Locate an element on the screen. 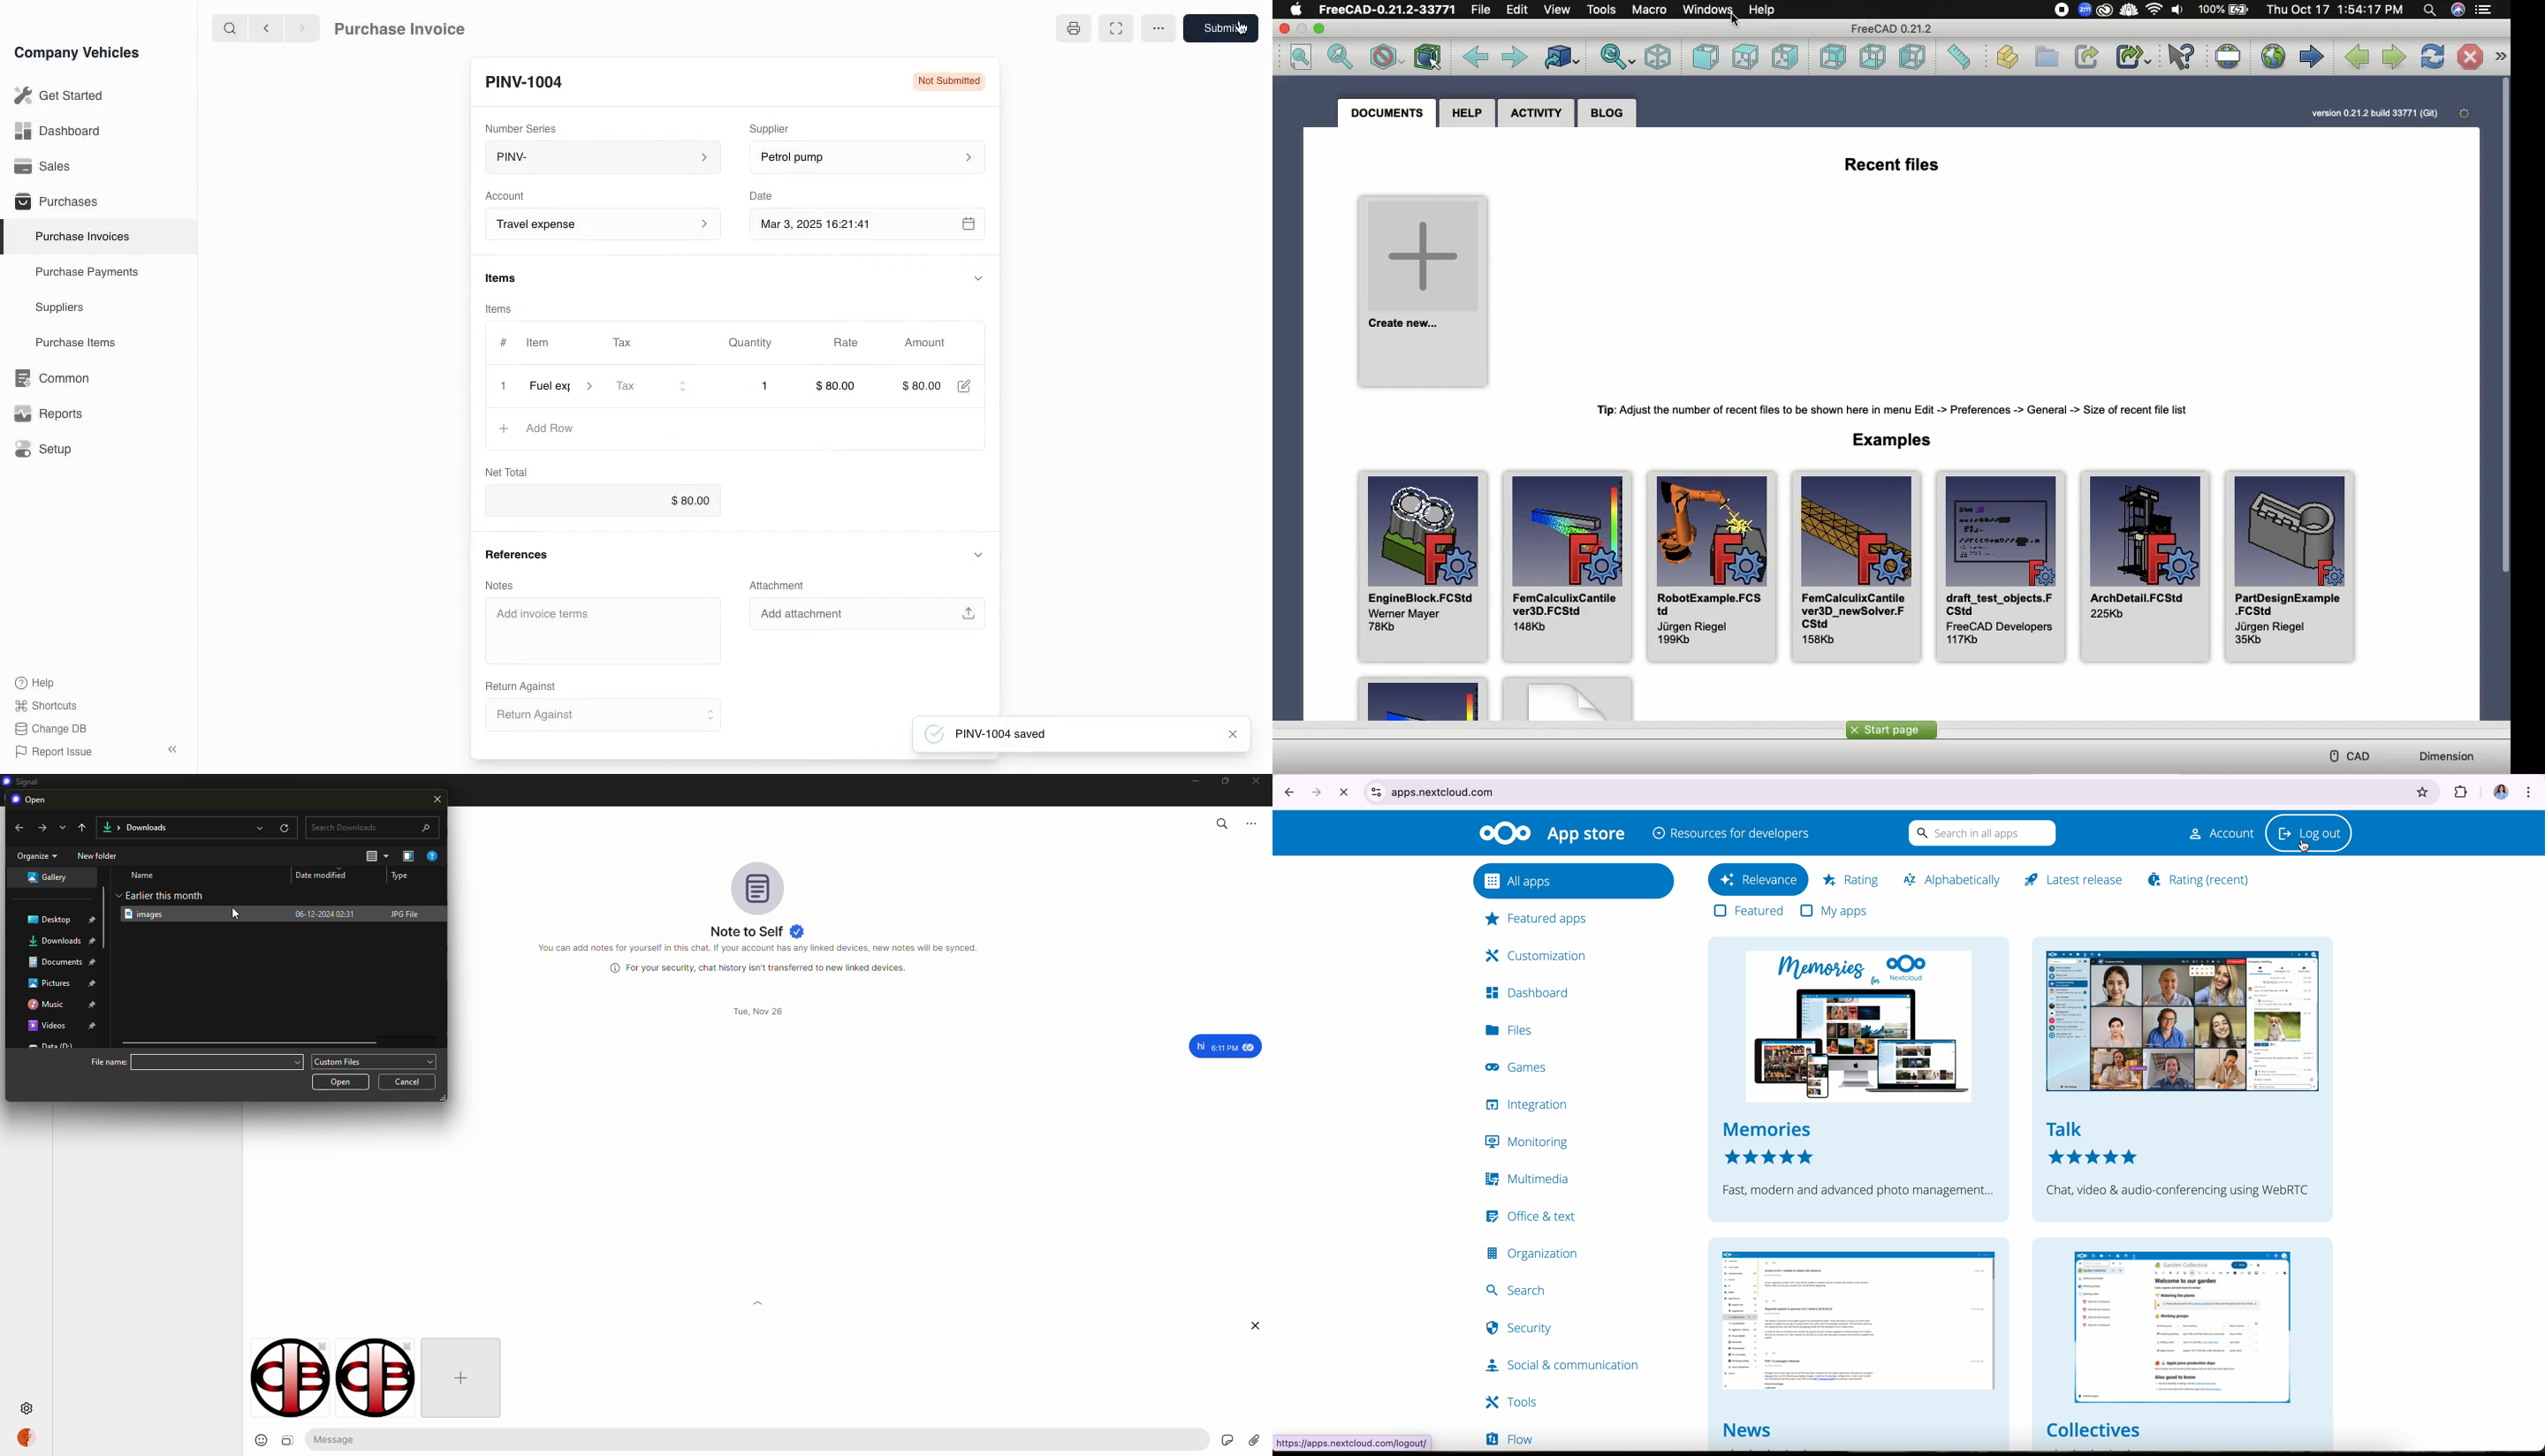 This screenshot has width=2548, height=1456. Setup is located at coordinates (47, 450).